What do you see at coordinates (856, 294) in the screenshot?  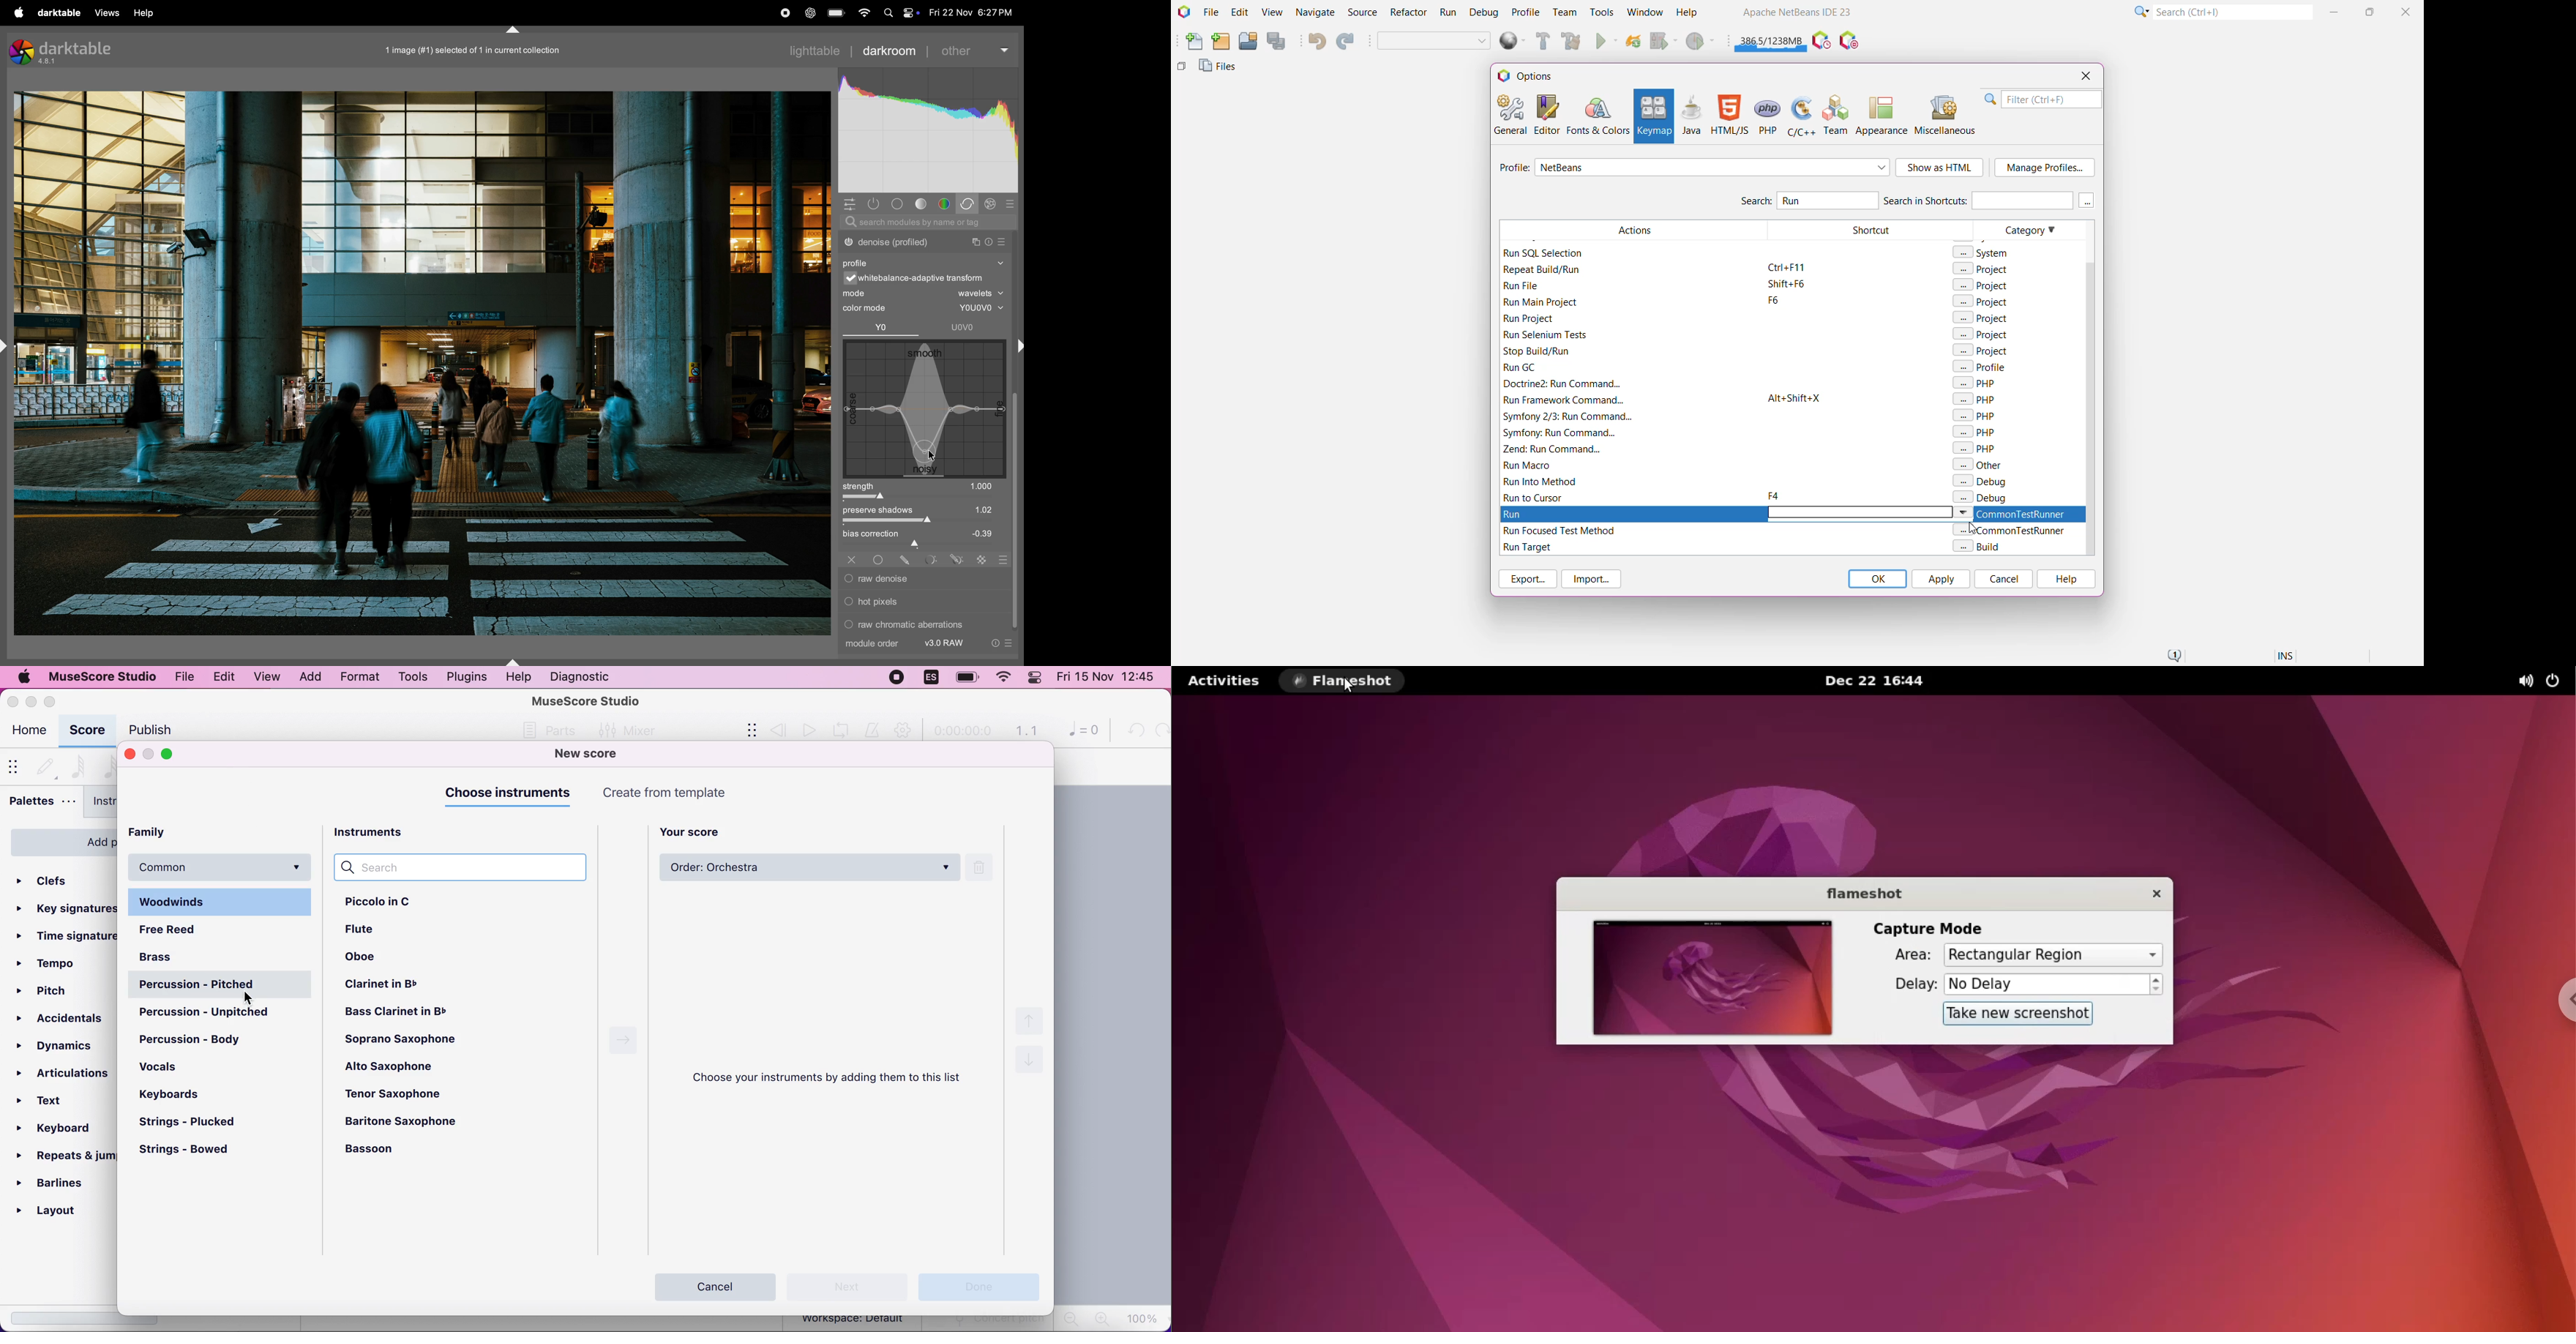 I see `mode` at bounding box center [856, 294].